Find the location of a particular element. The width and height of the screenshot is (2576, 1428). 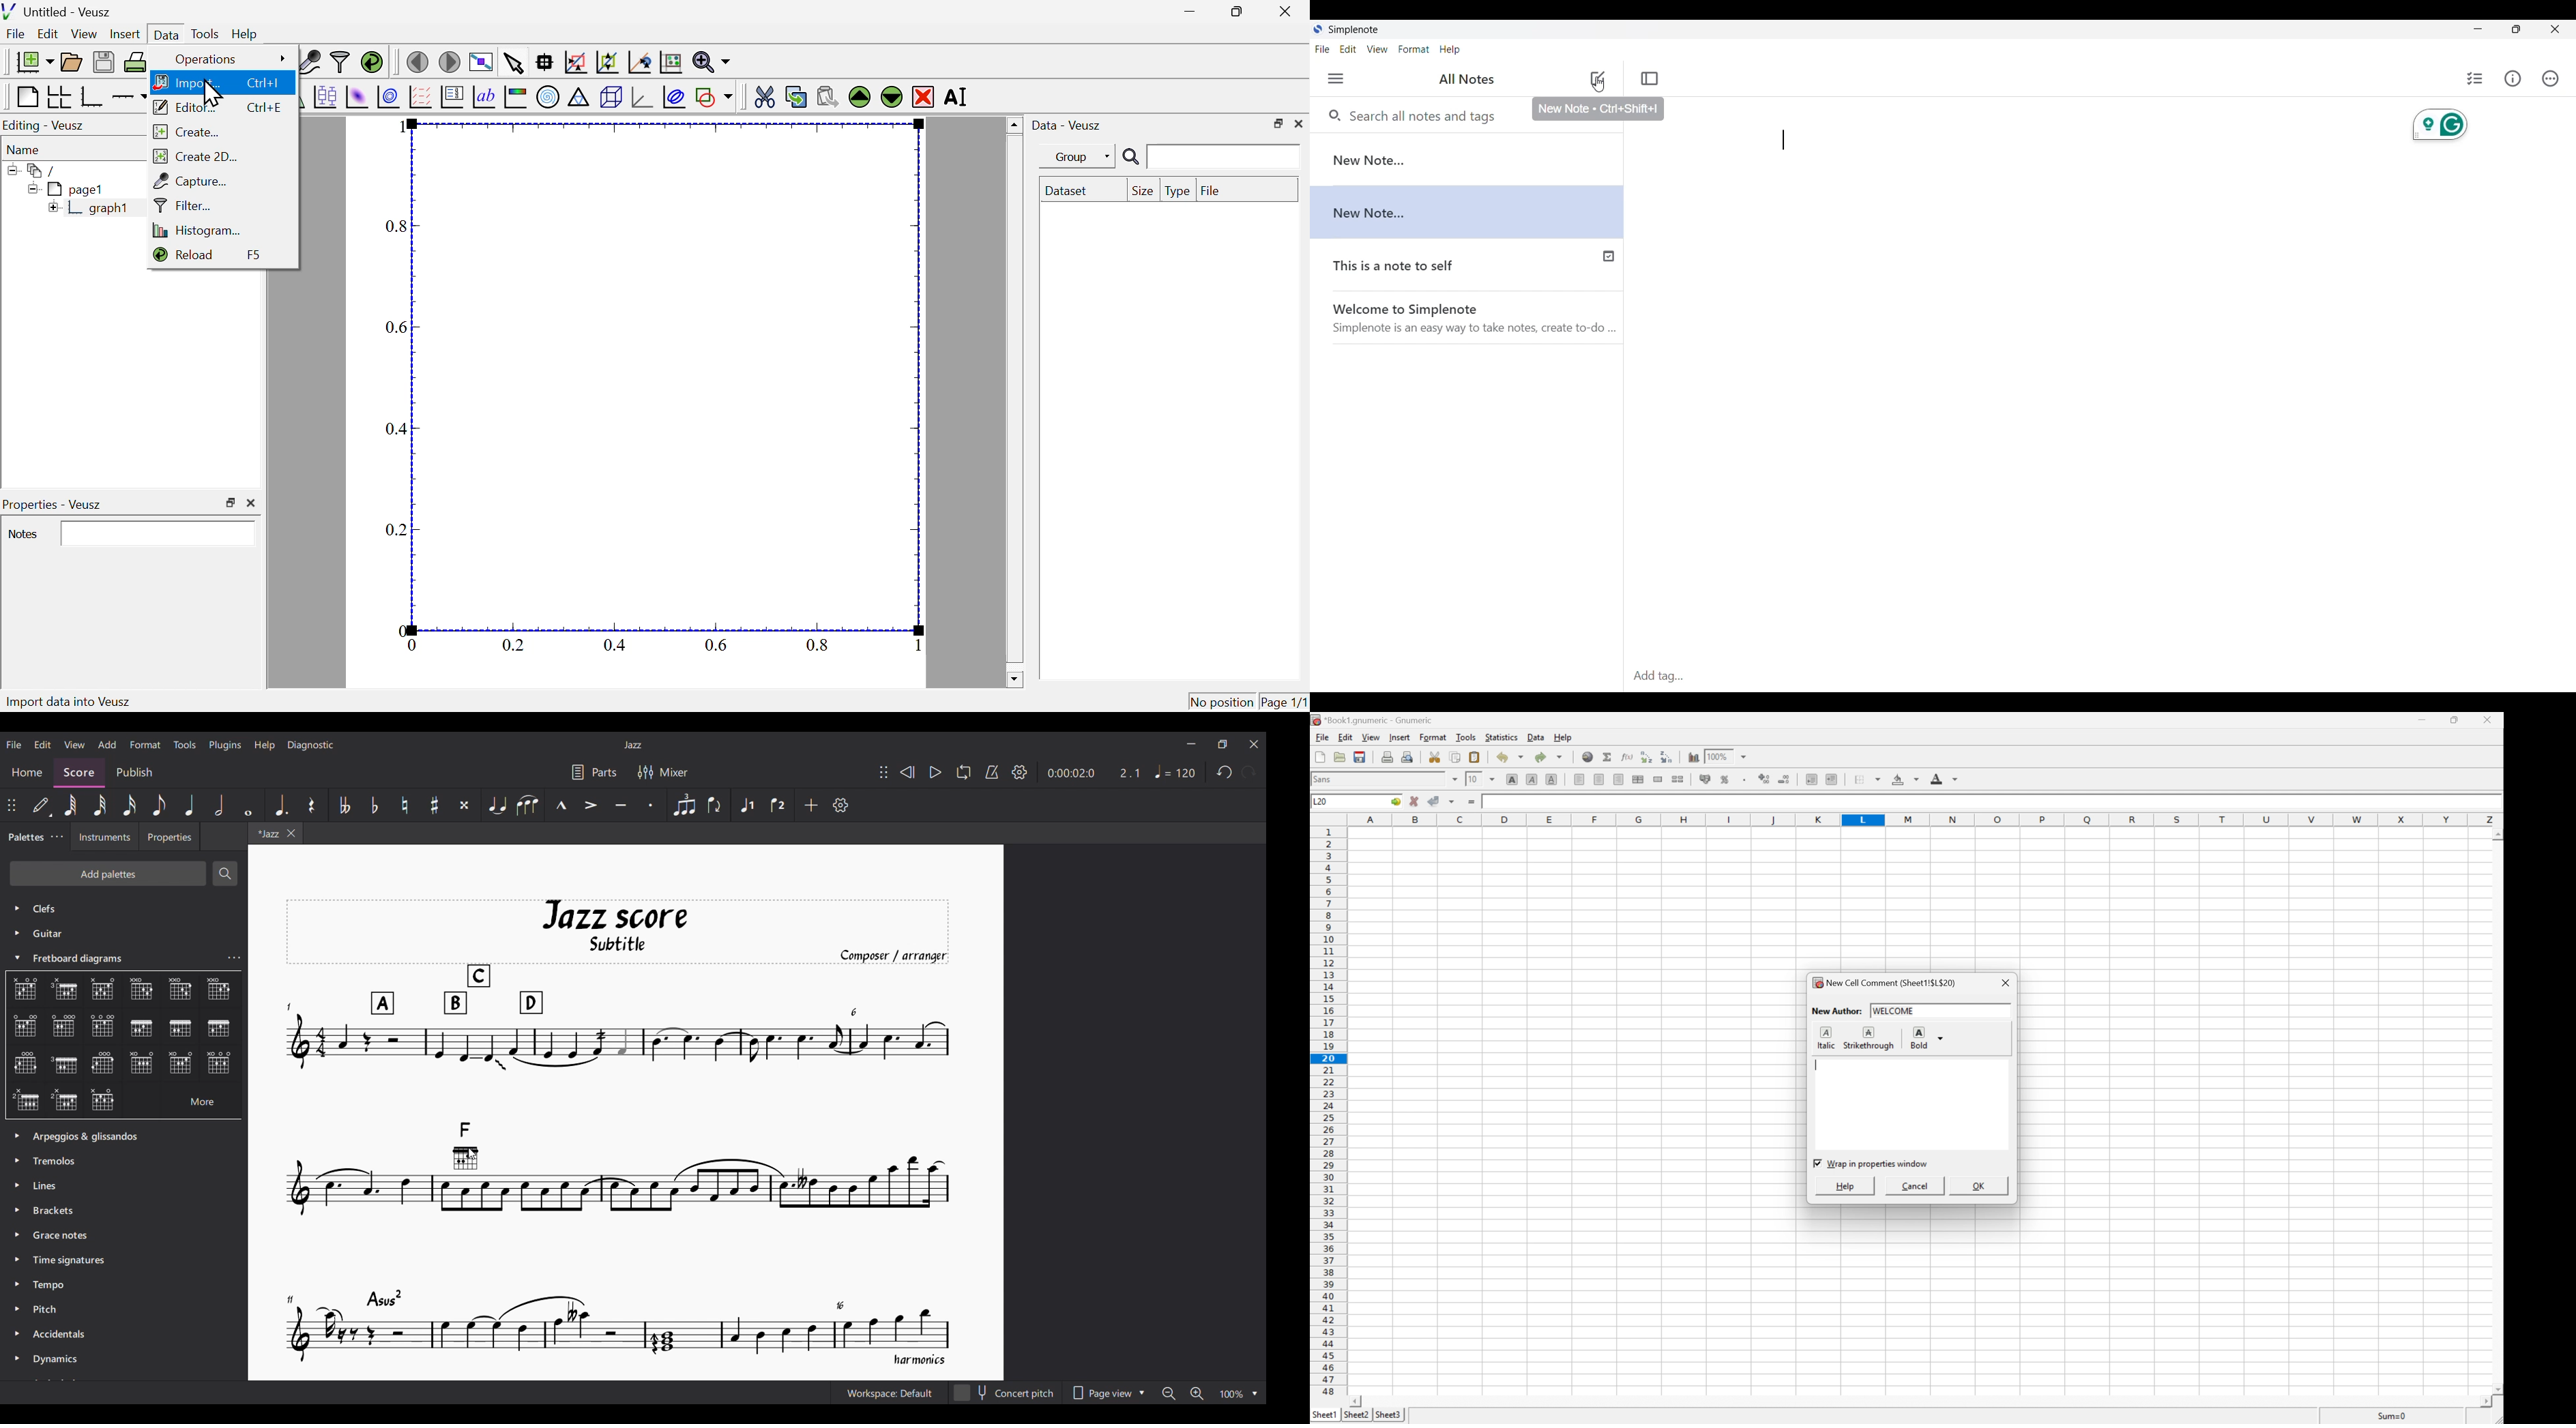

Loop playback is located at coordinates (963, 772).